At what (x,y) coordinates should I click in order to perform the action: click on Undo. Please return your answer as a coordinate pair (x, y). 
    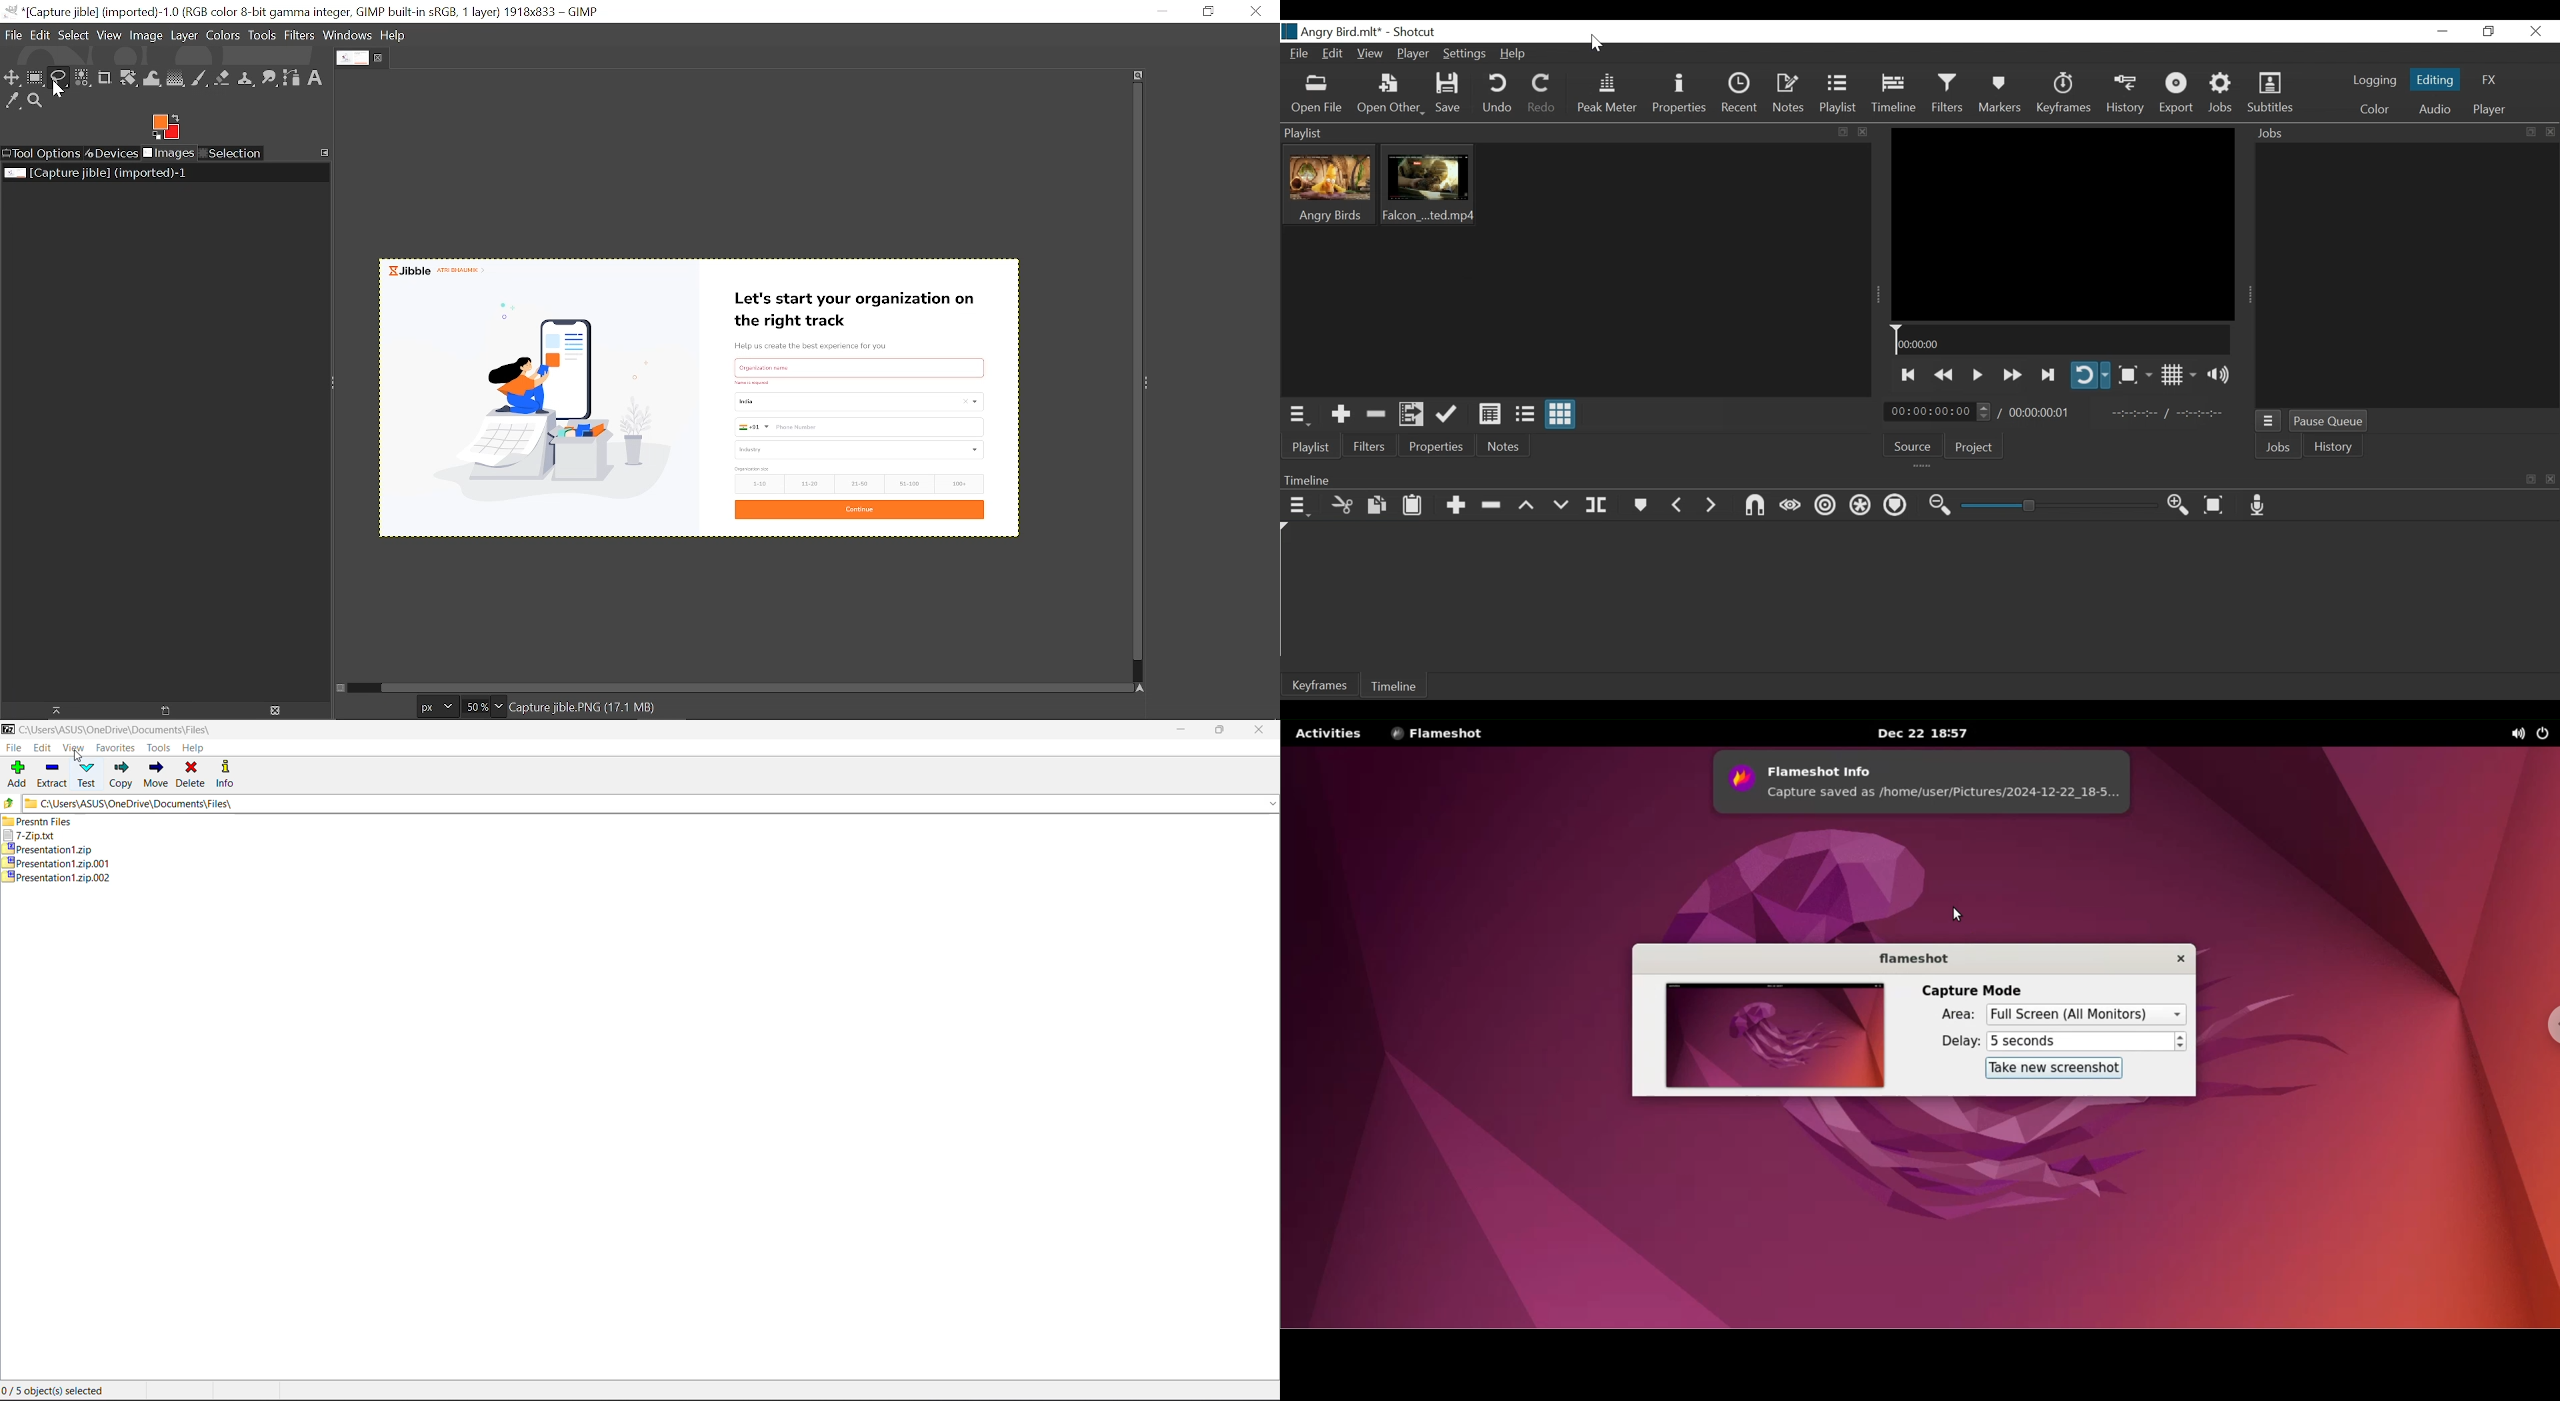
    Looking at the image, I should click on (1499, 95).